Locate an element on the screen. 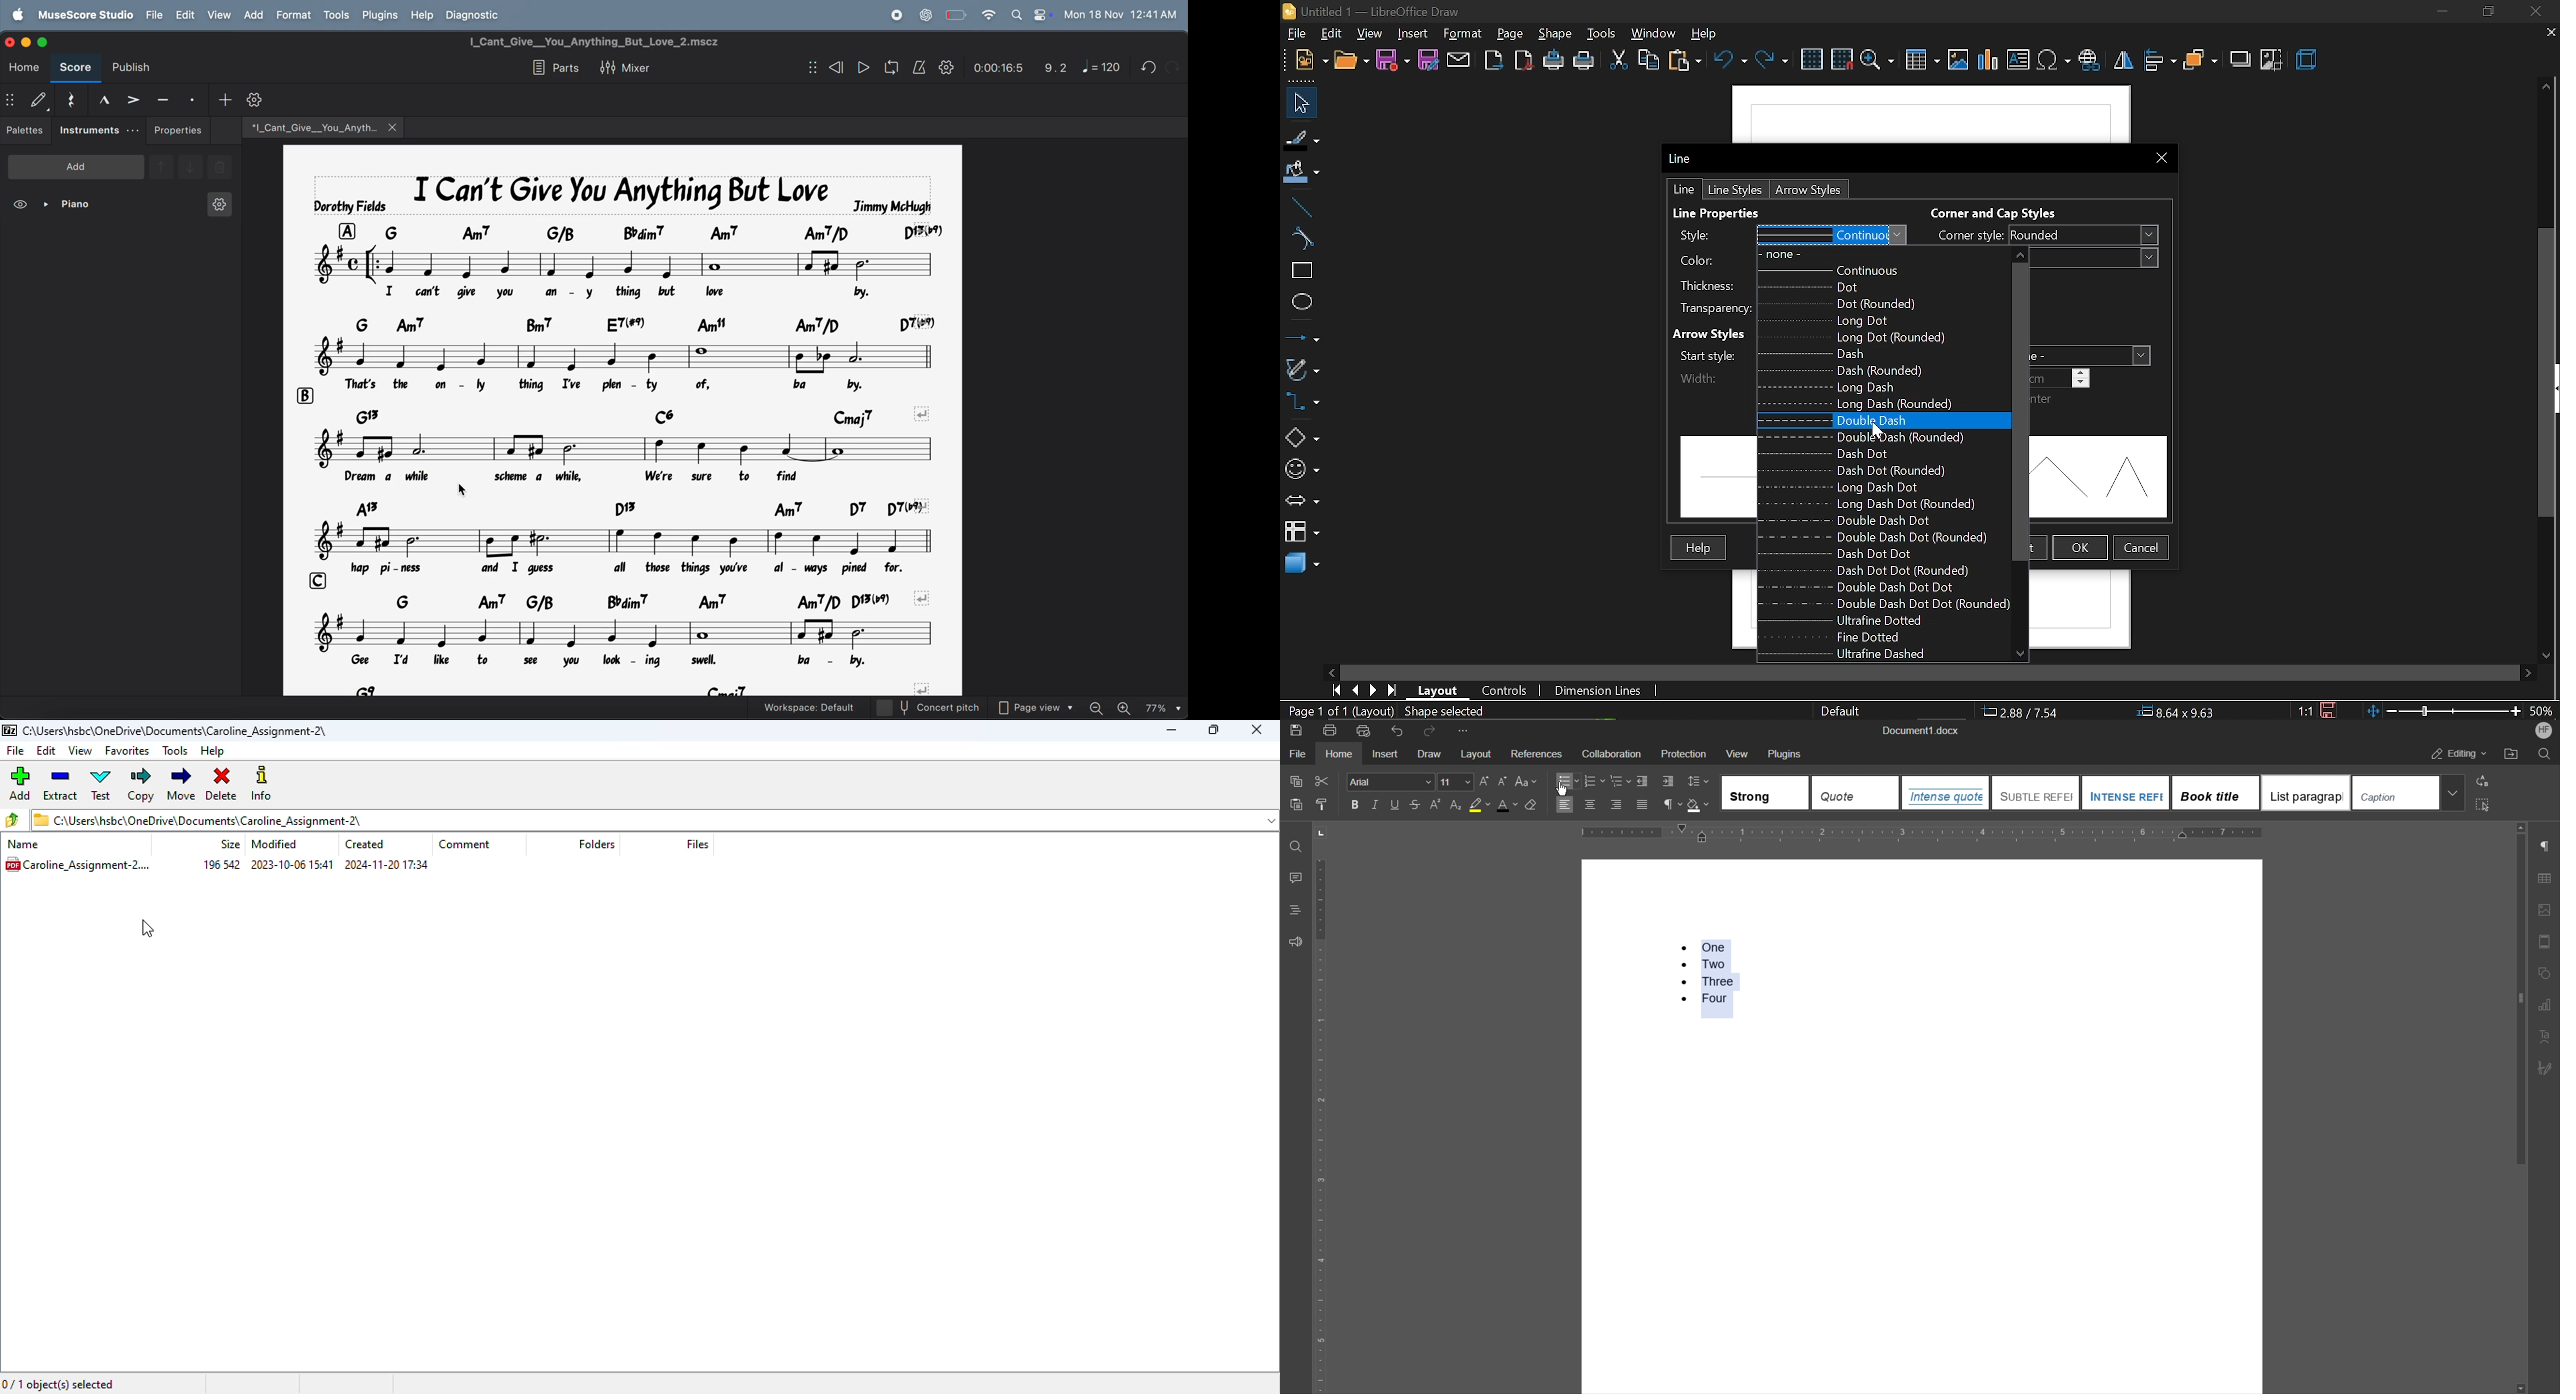 The height and width of the screenshot is (1400, 2576). close is located at coordinates (2534, 11).